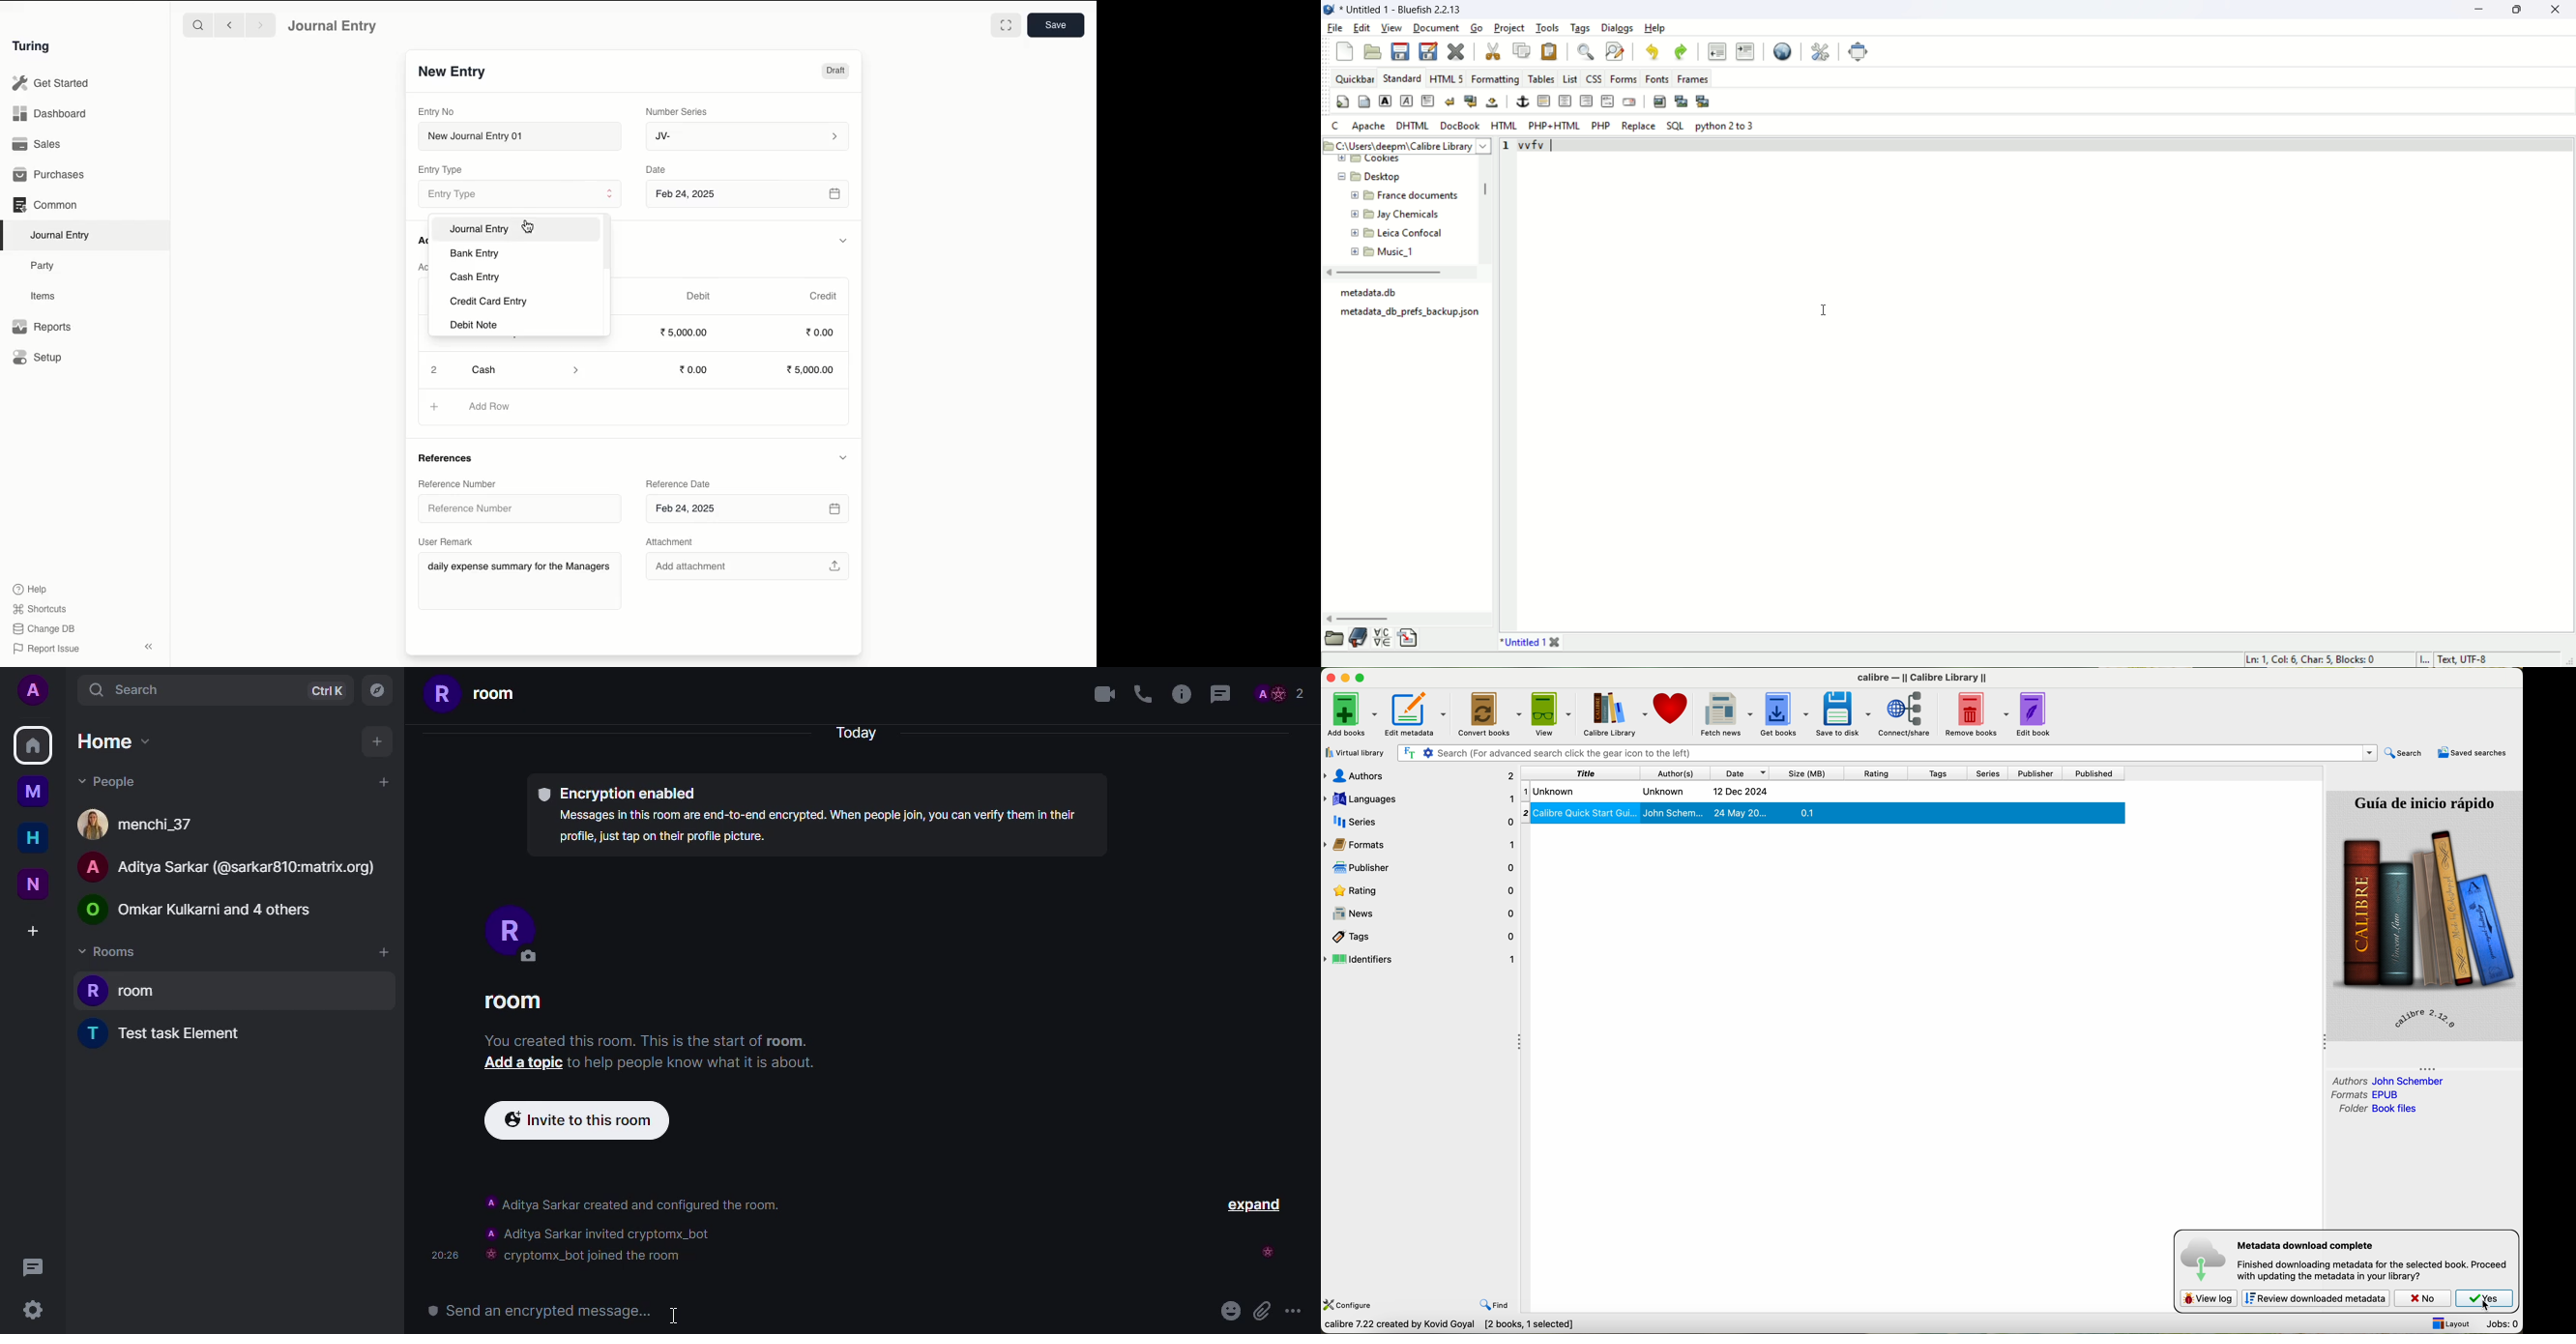  What do you see at coordinates (1521, 50) in the screenshot?
I see `copy` at bounding box center [1521, 50].